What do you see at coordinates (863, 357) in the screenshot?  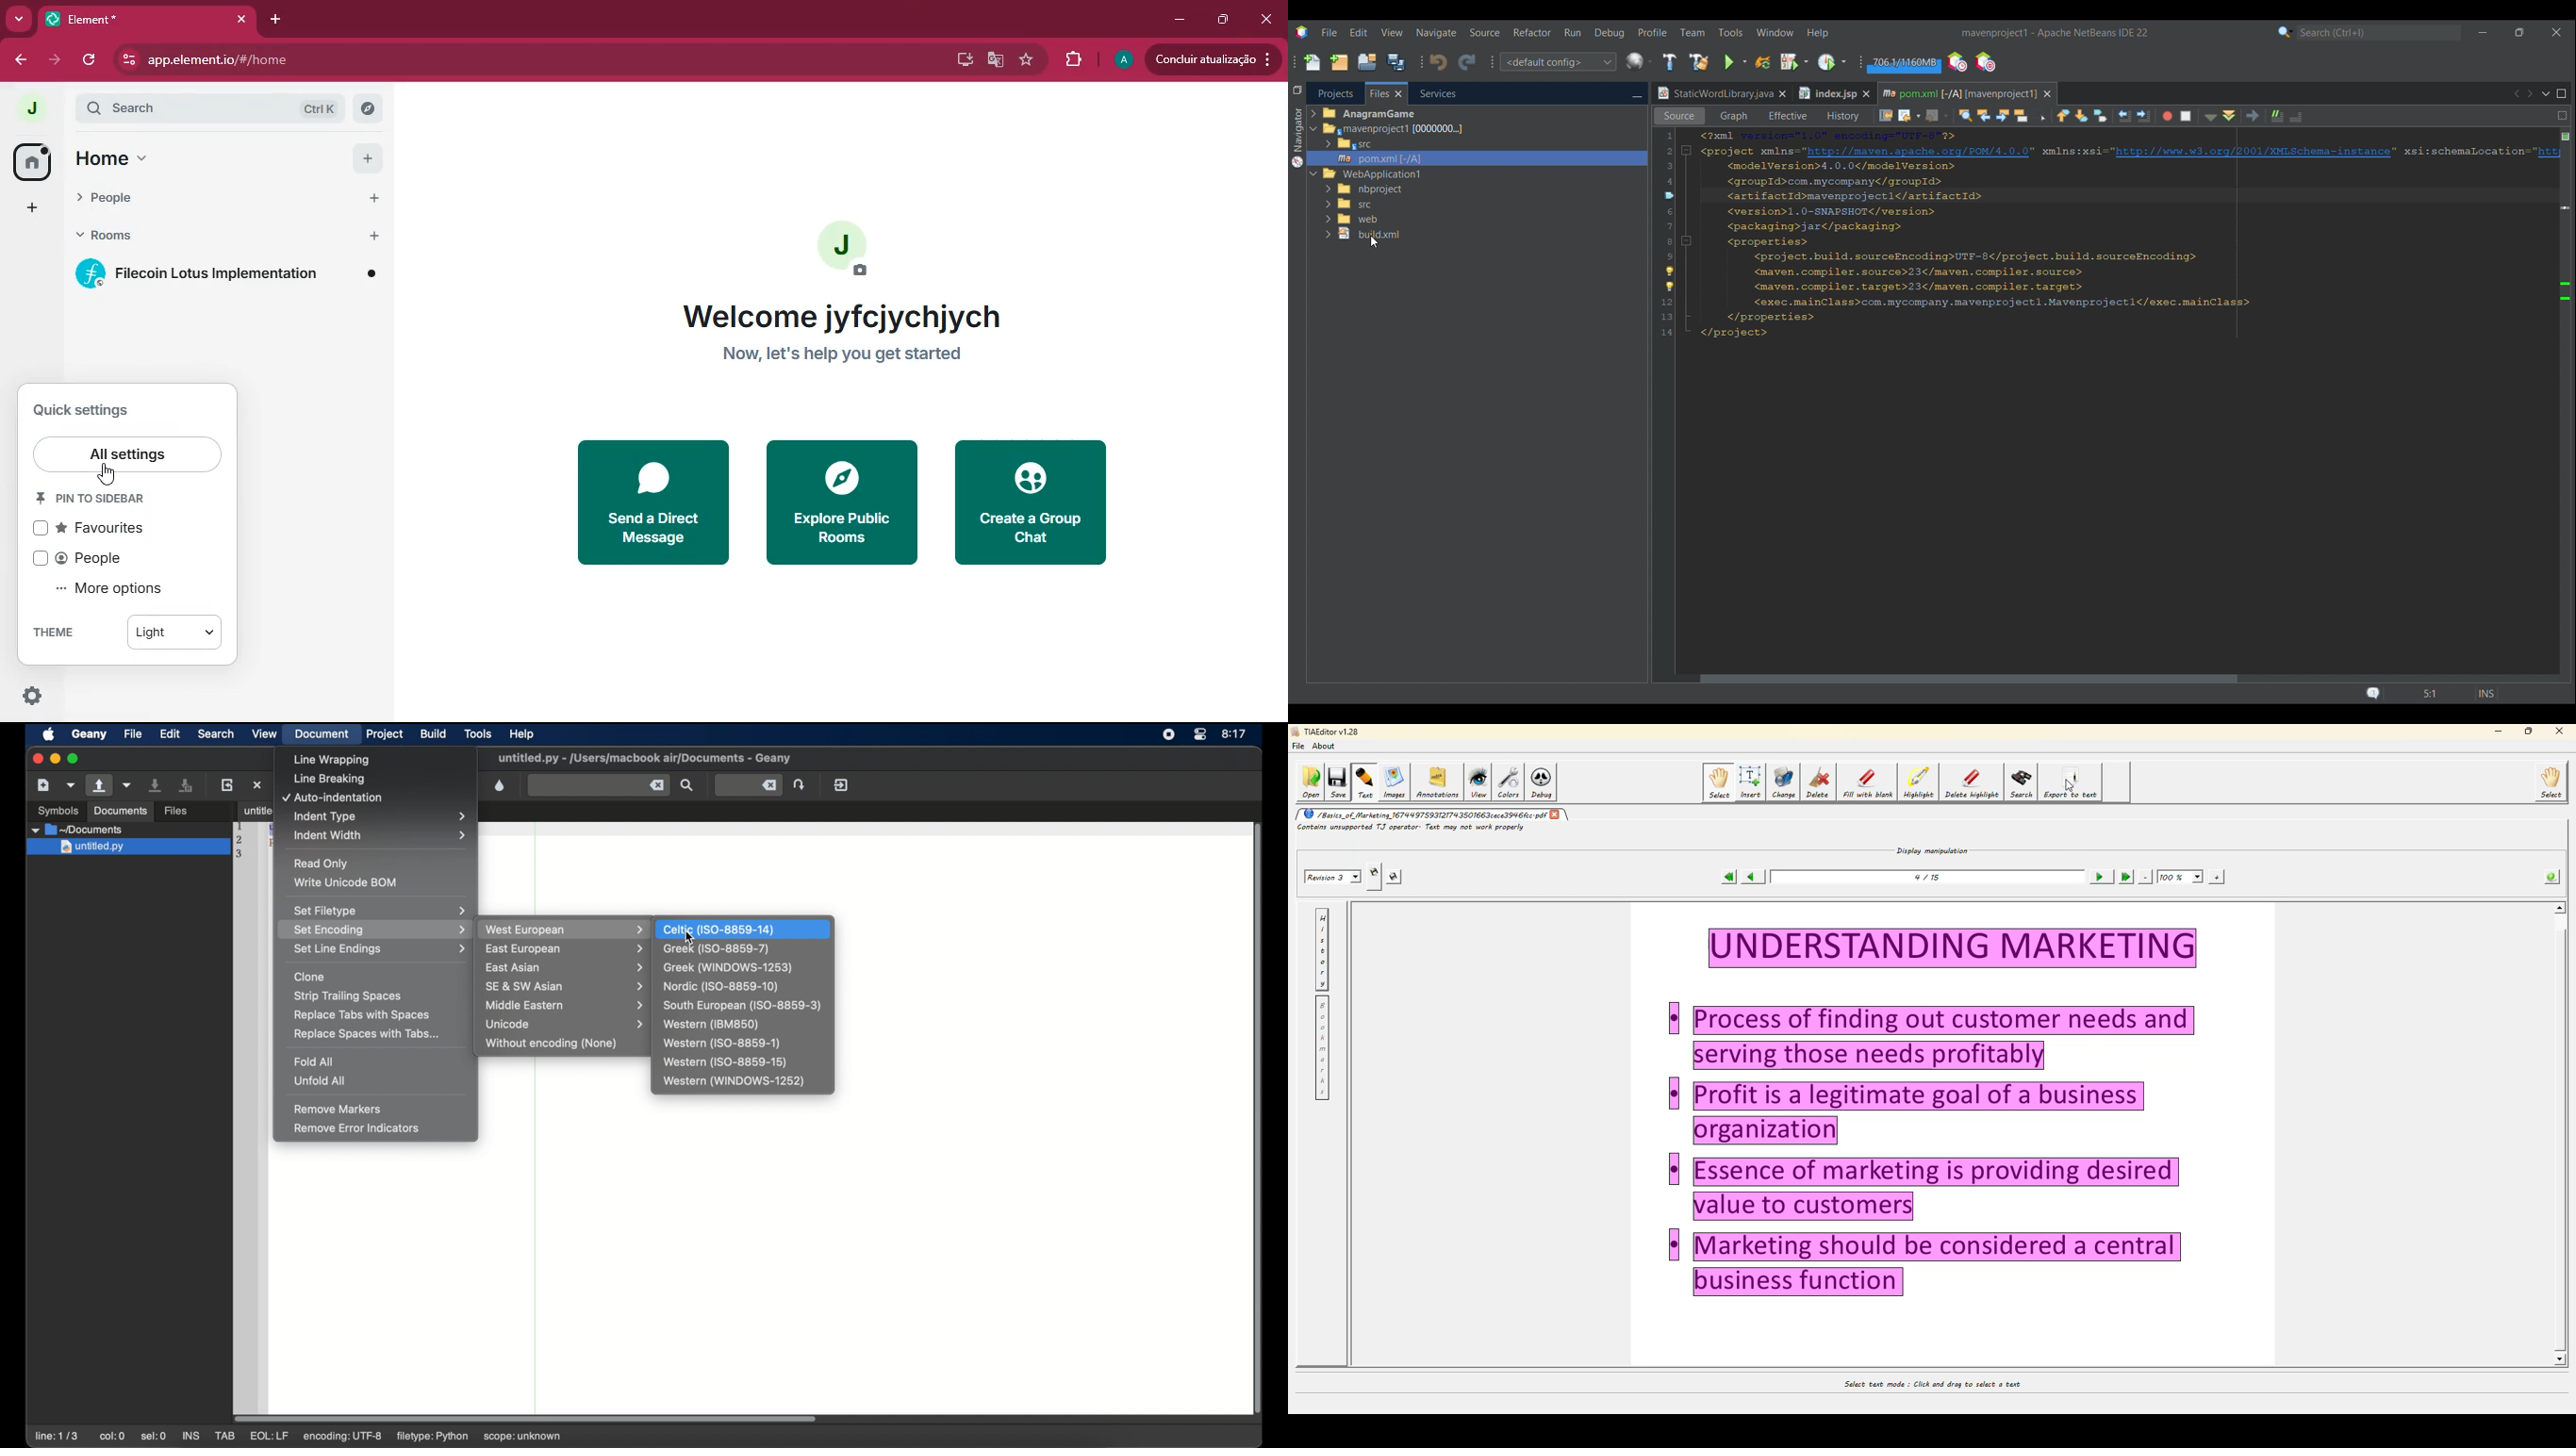 I see `Now, let's help you get started` at bounding box center [863, 357].